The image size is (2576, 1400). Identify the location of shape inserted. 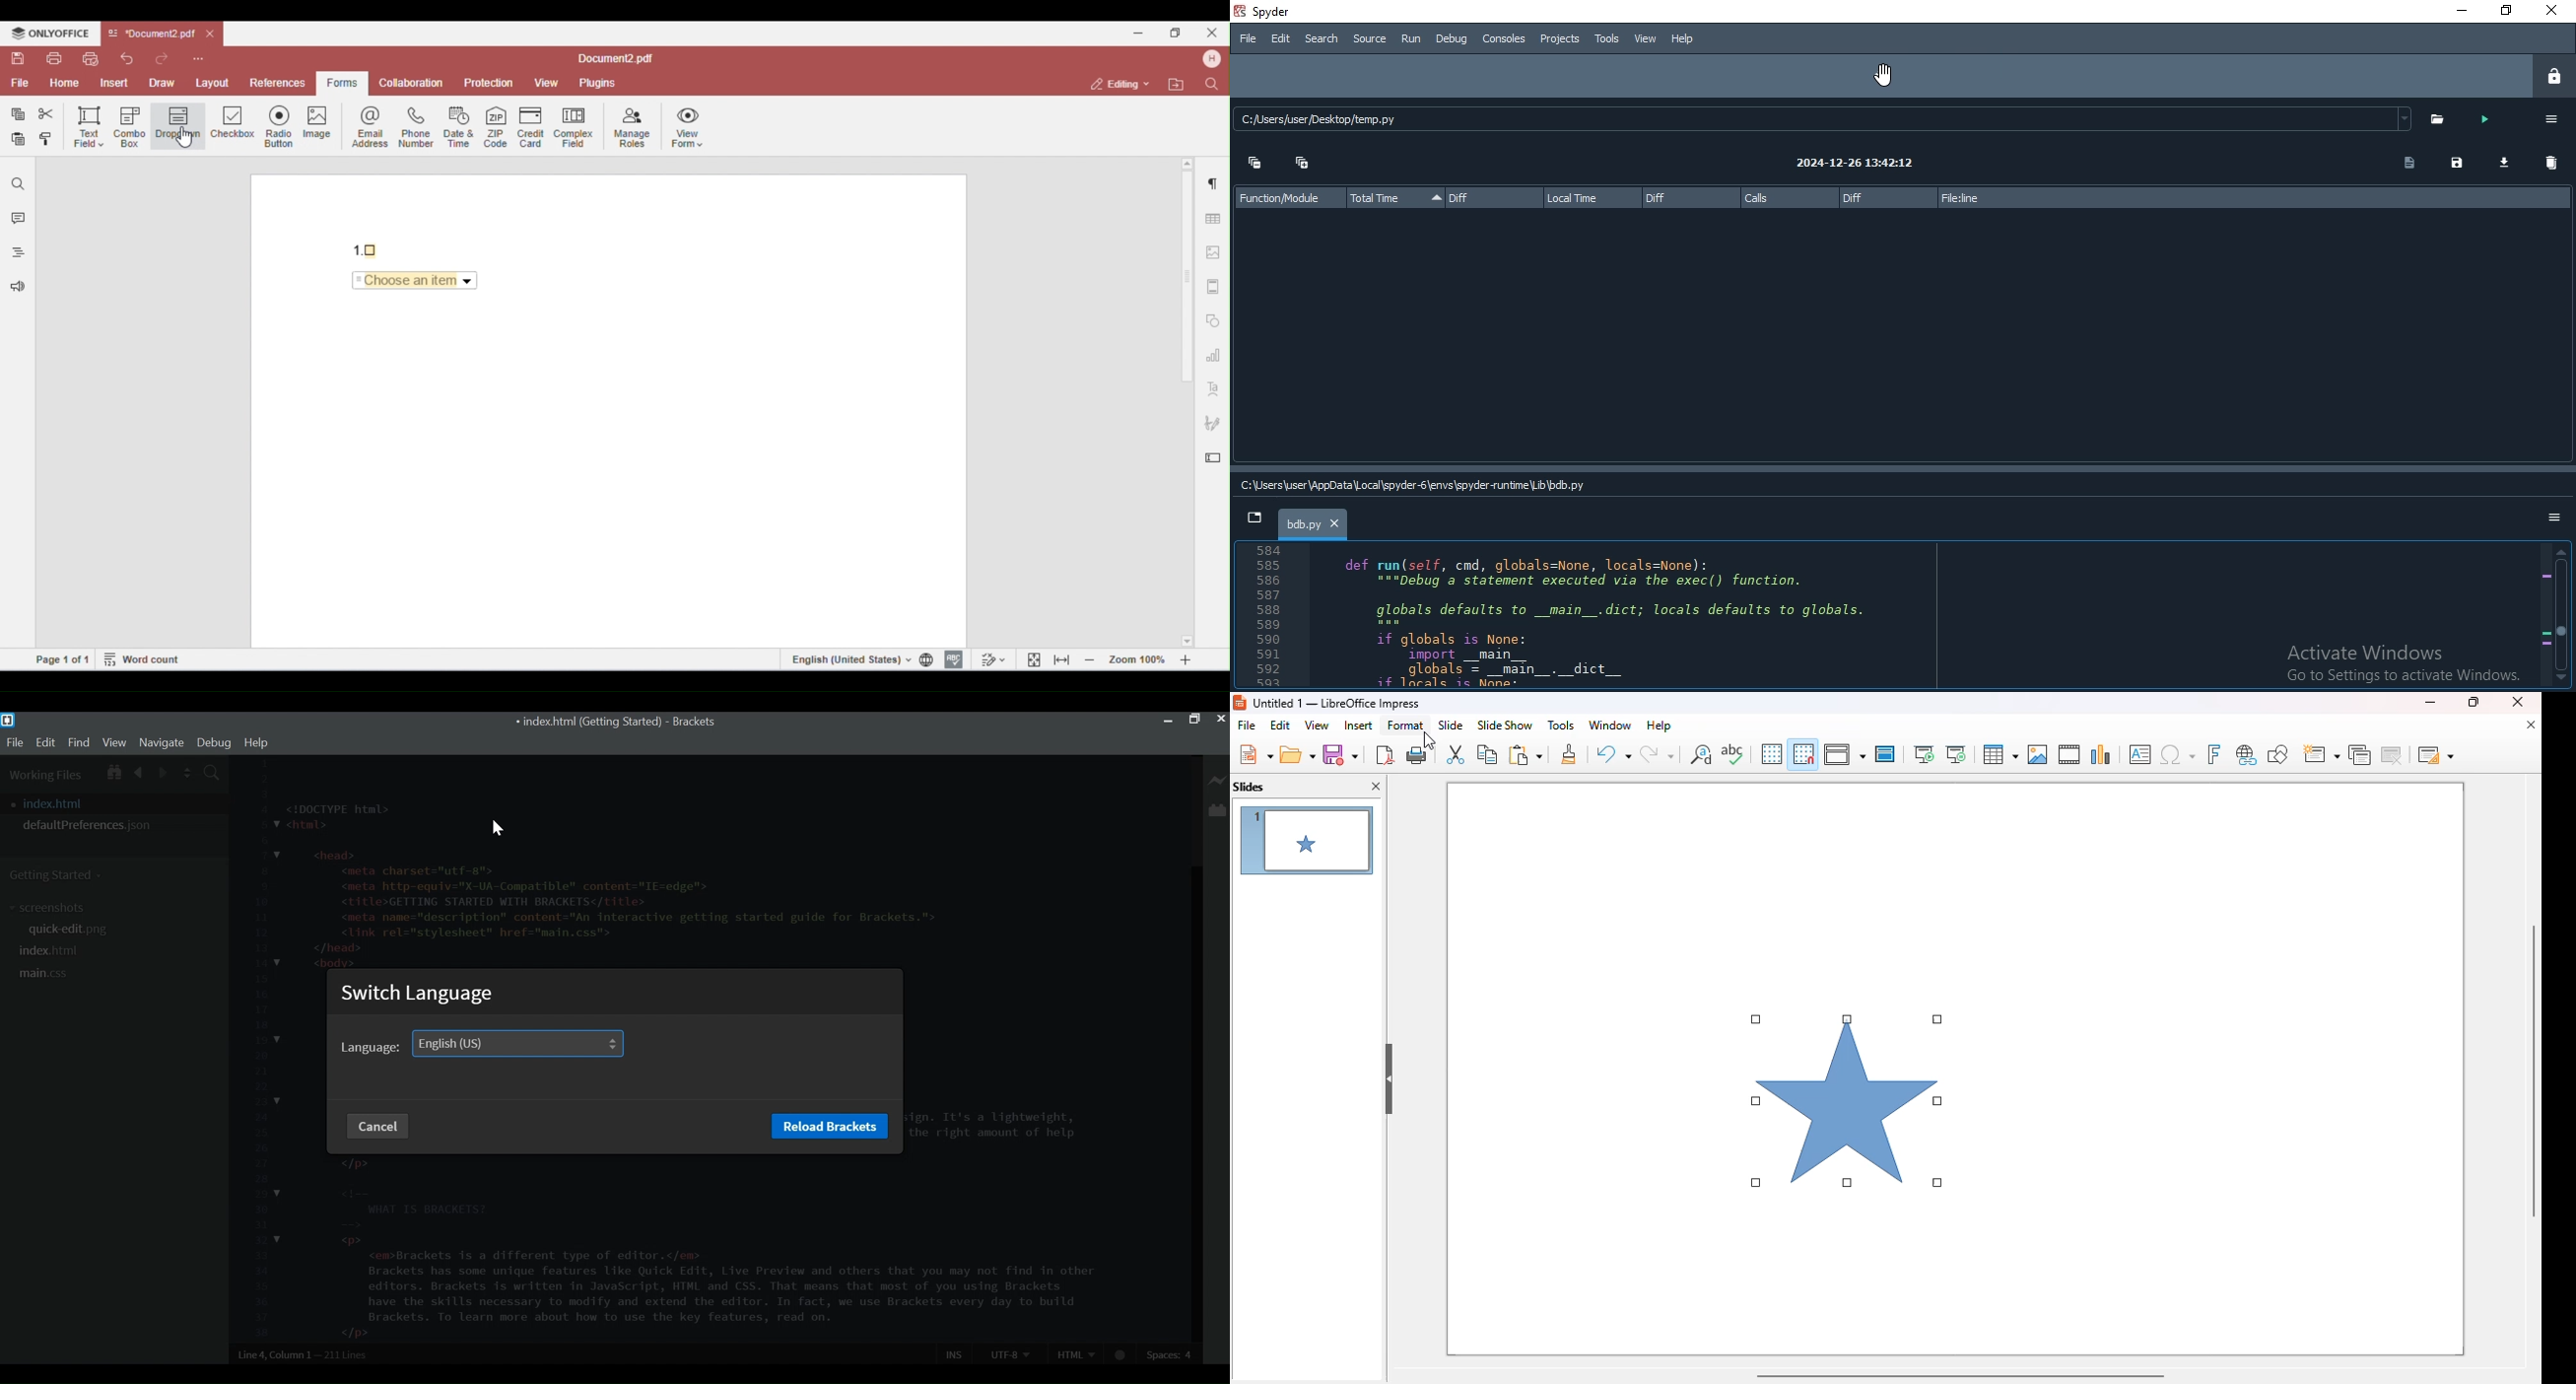
(1850, 1102).